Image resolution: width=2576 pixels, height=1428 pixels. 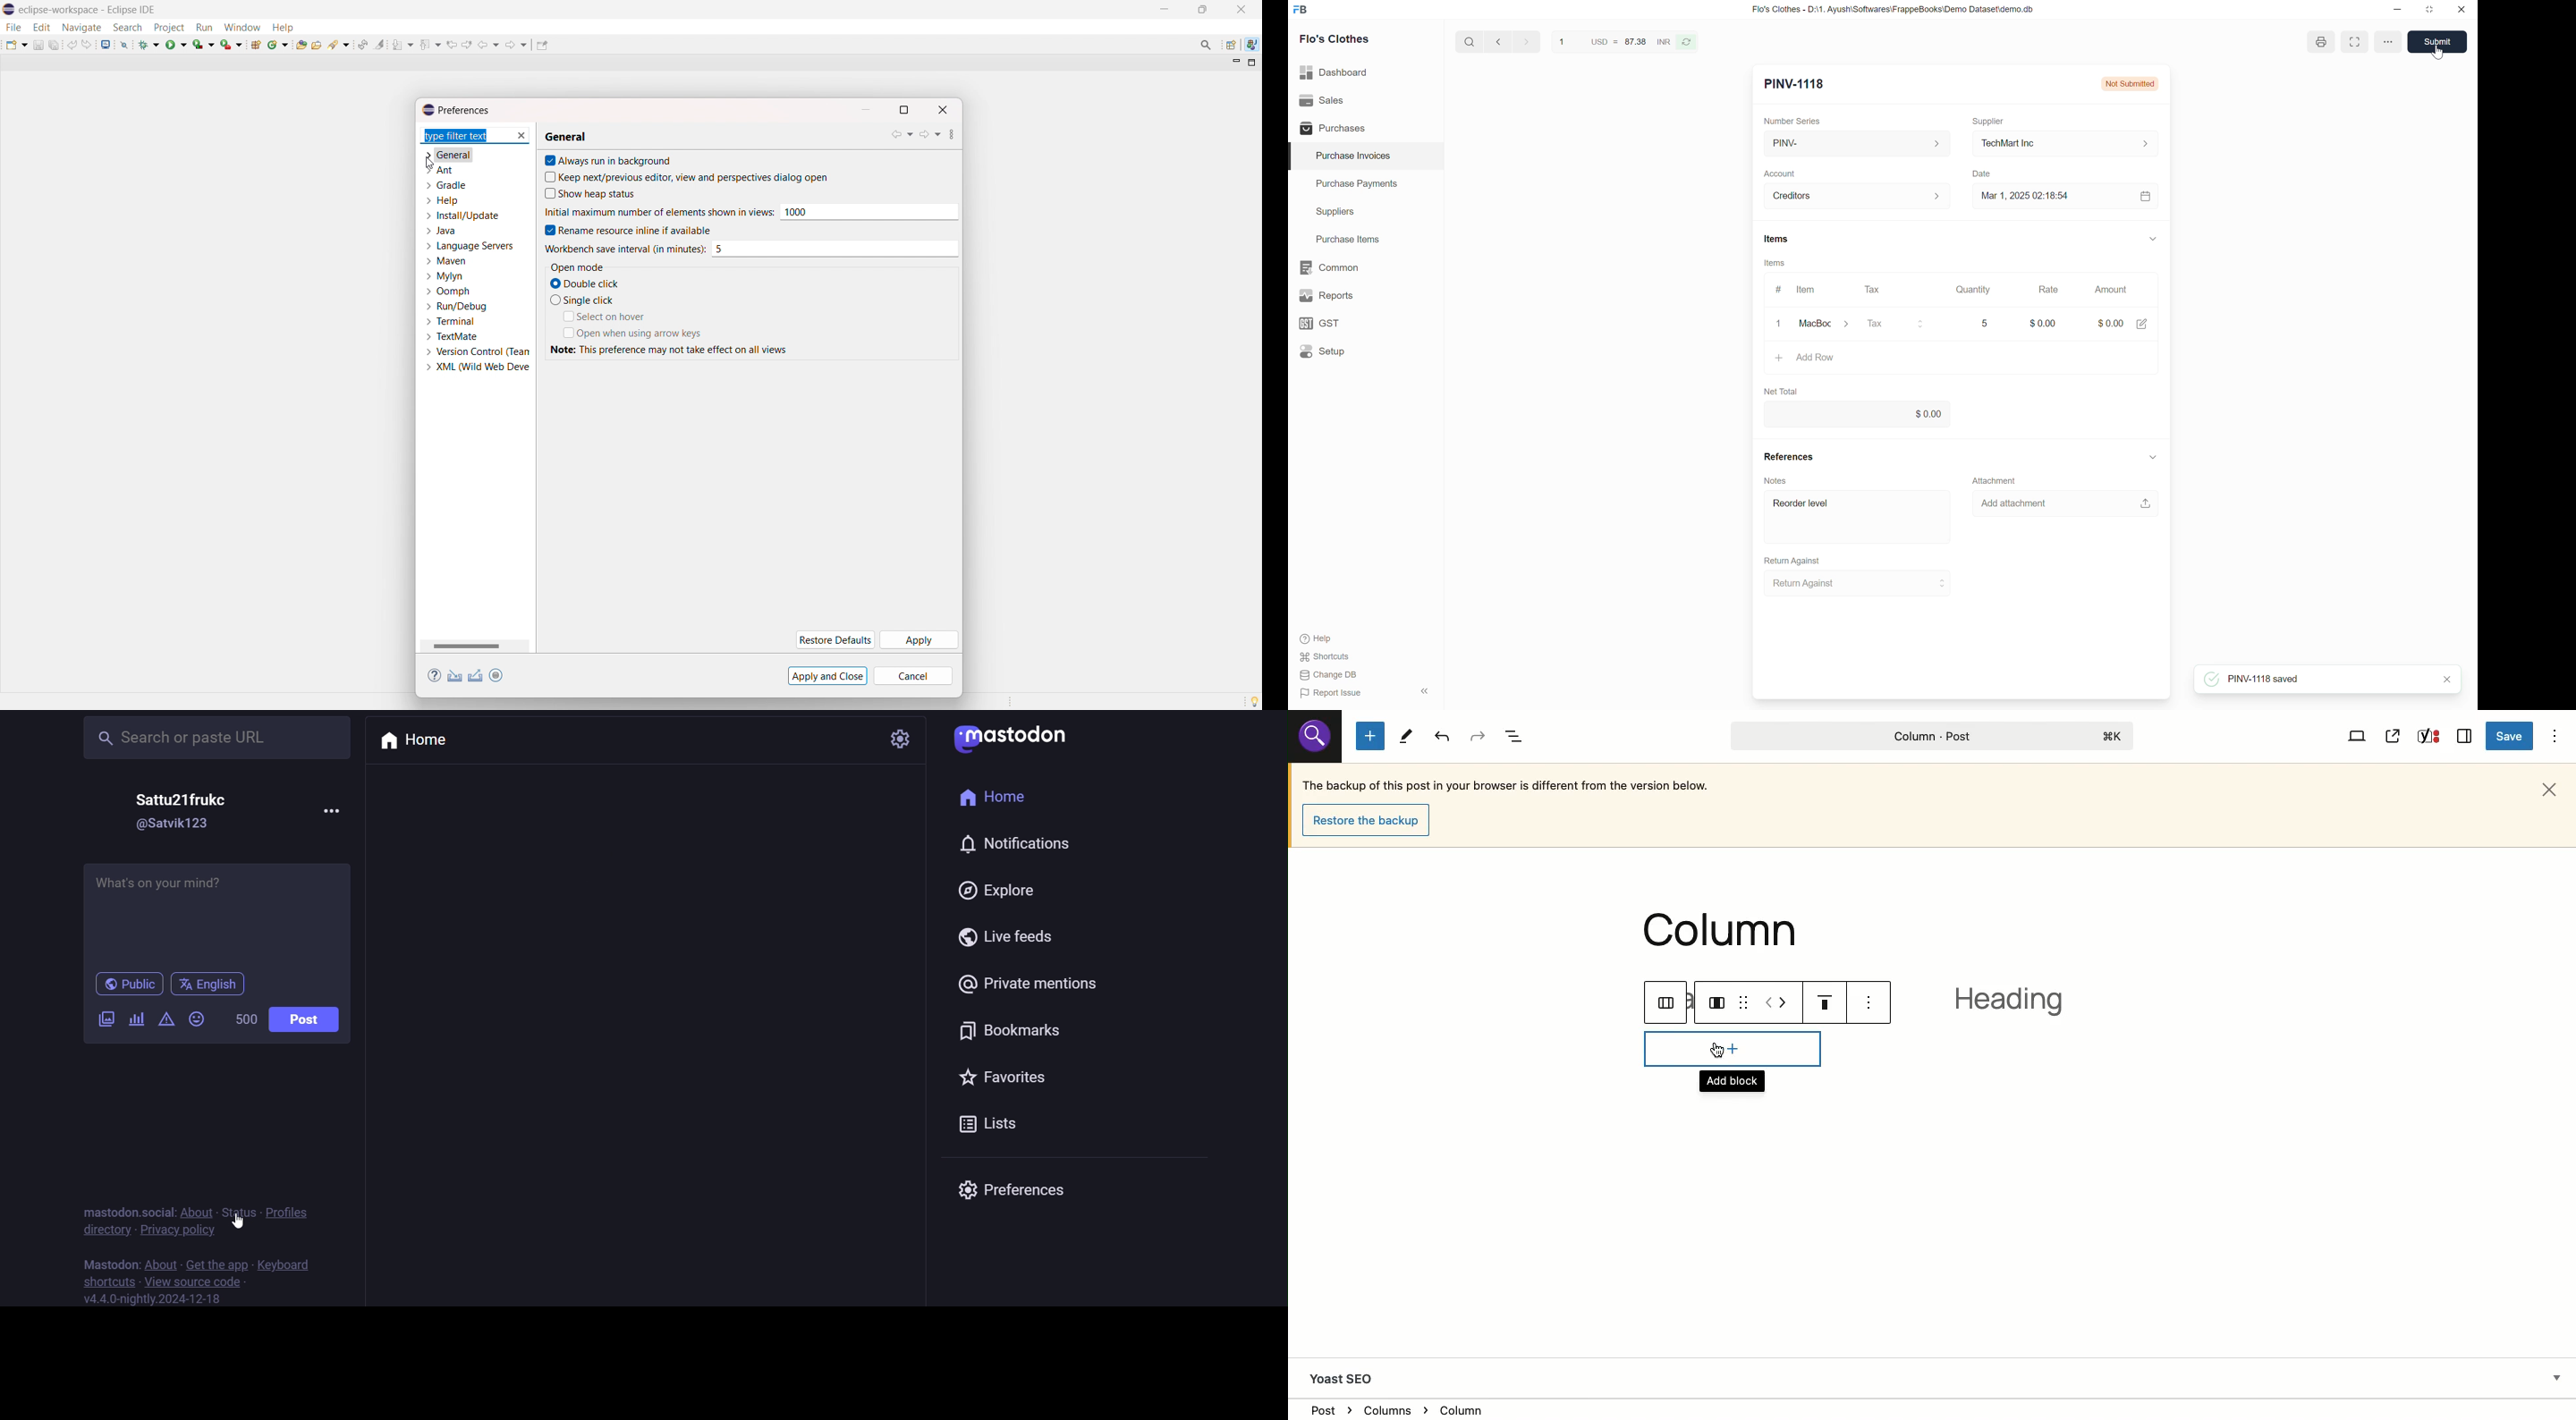 I want to click on Frappe Books logo, so click(x=1300, y=9).